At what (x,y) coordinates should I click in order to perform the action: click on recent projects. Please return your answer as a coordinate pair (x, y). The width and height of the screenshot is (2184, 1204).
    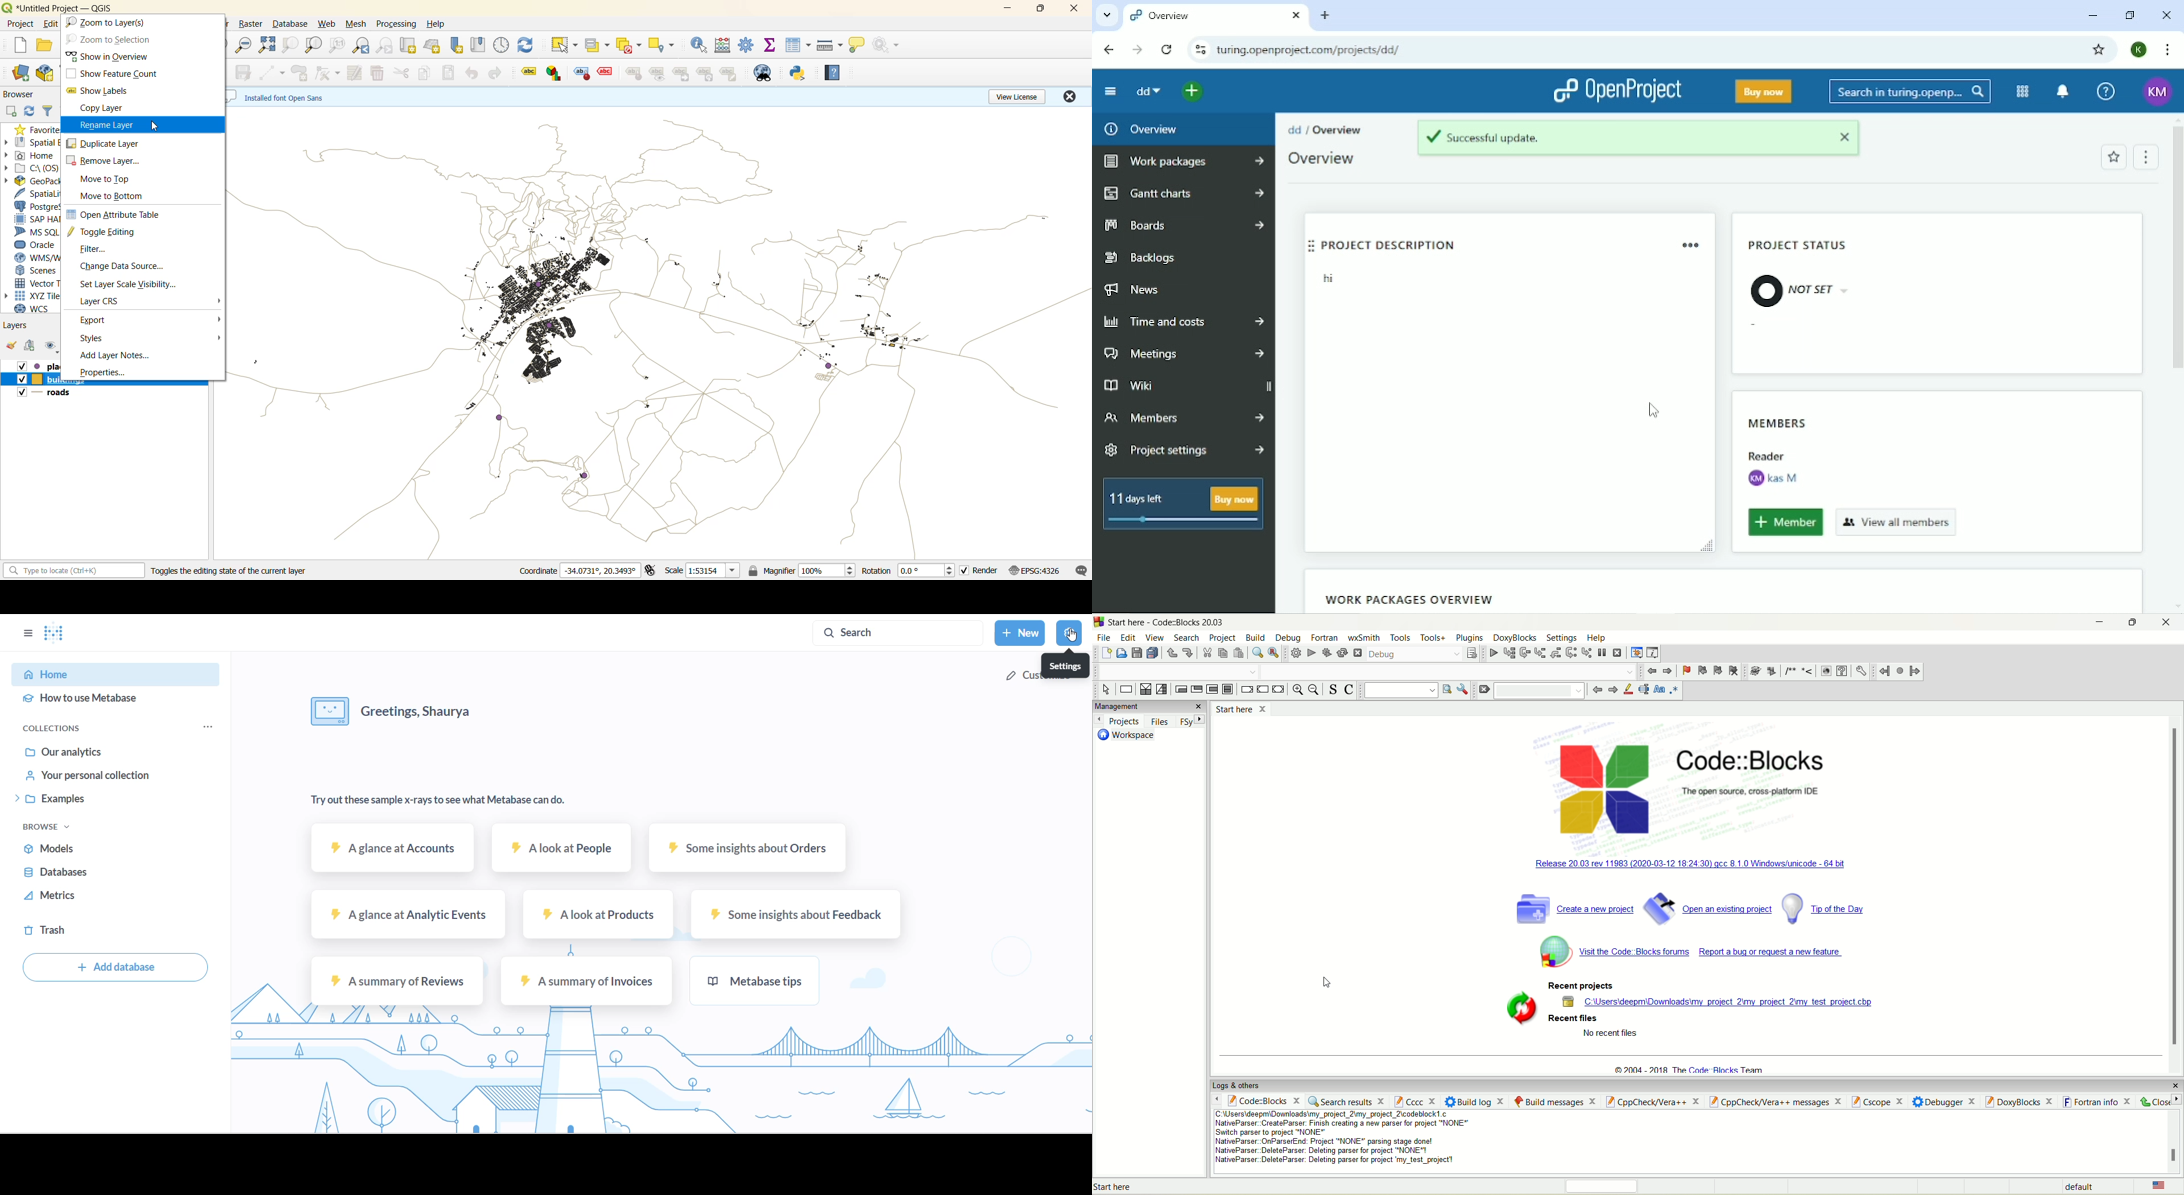
    Looking at the image, I should click on (1584, 987).